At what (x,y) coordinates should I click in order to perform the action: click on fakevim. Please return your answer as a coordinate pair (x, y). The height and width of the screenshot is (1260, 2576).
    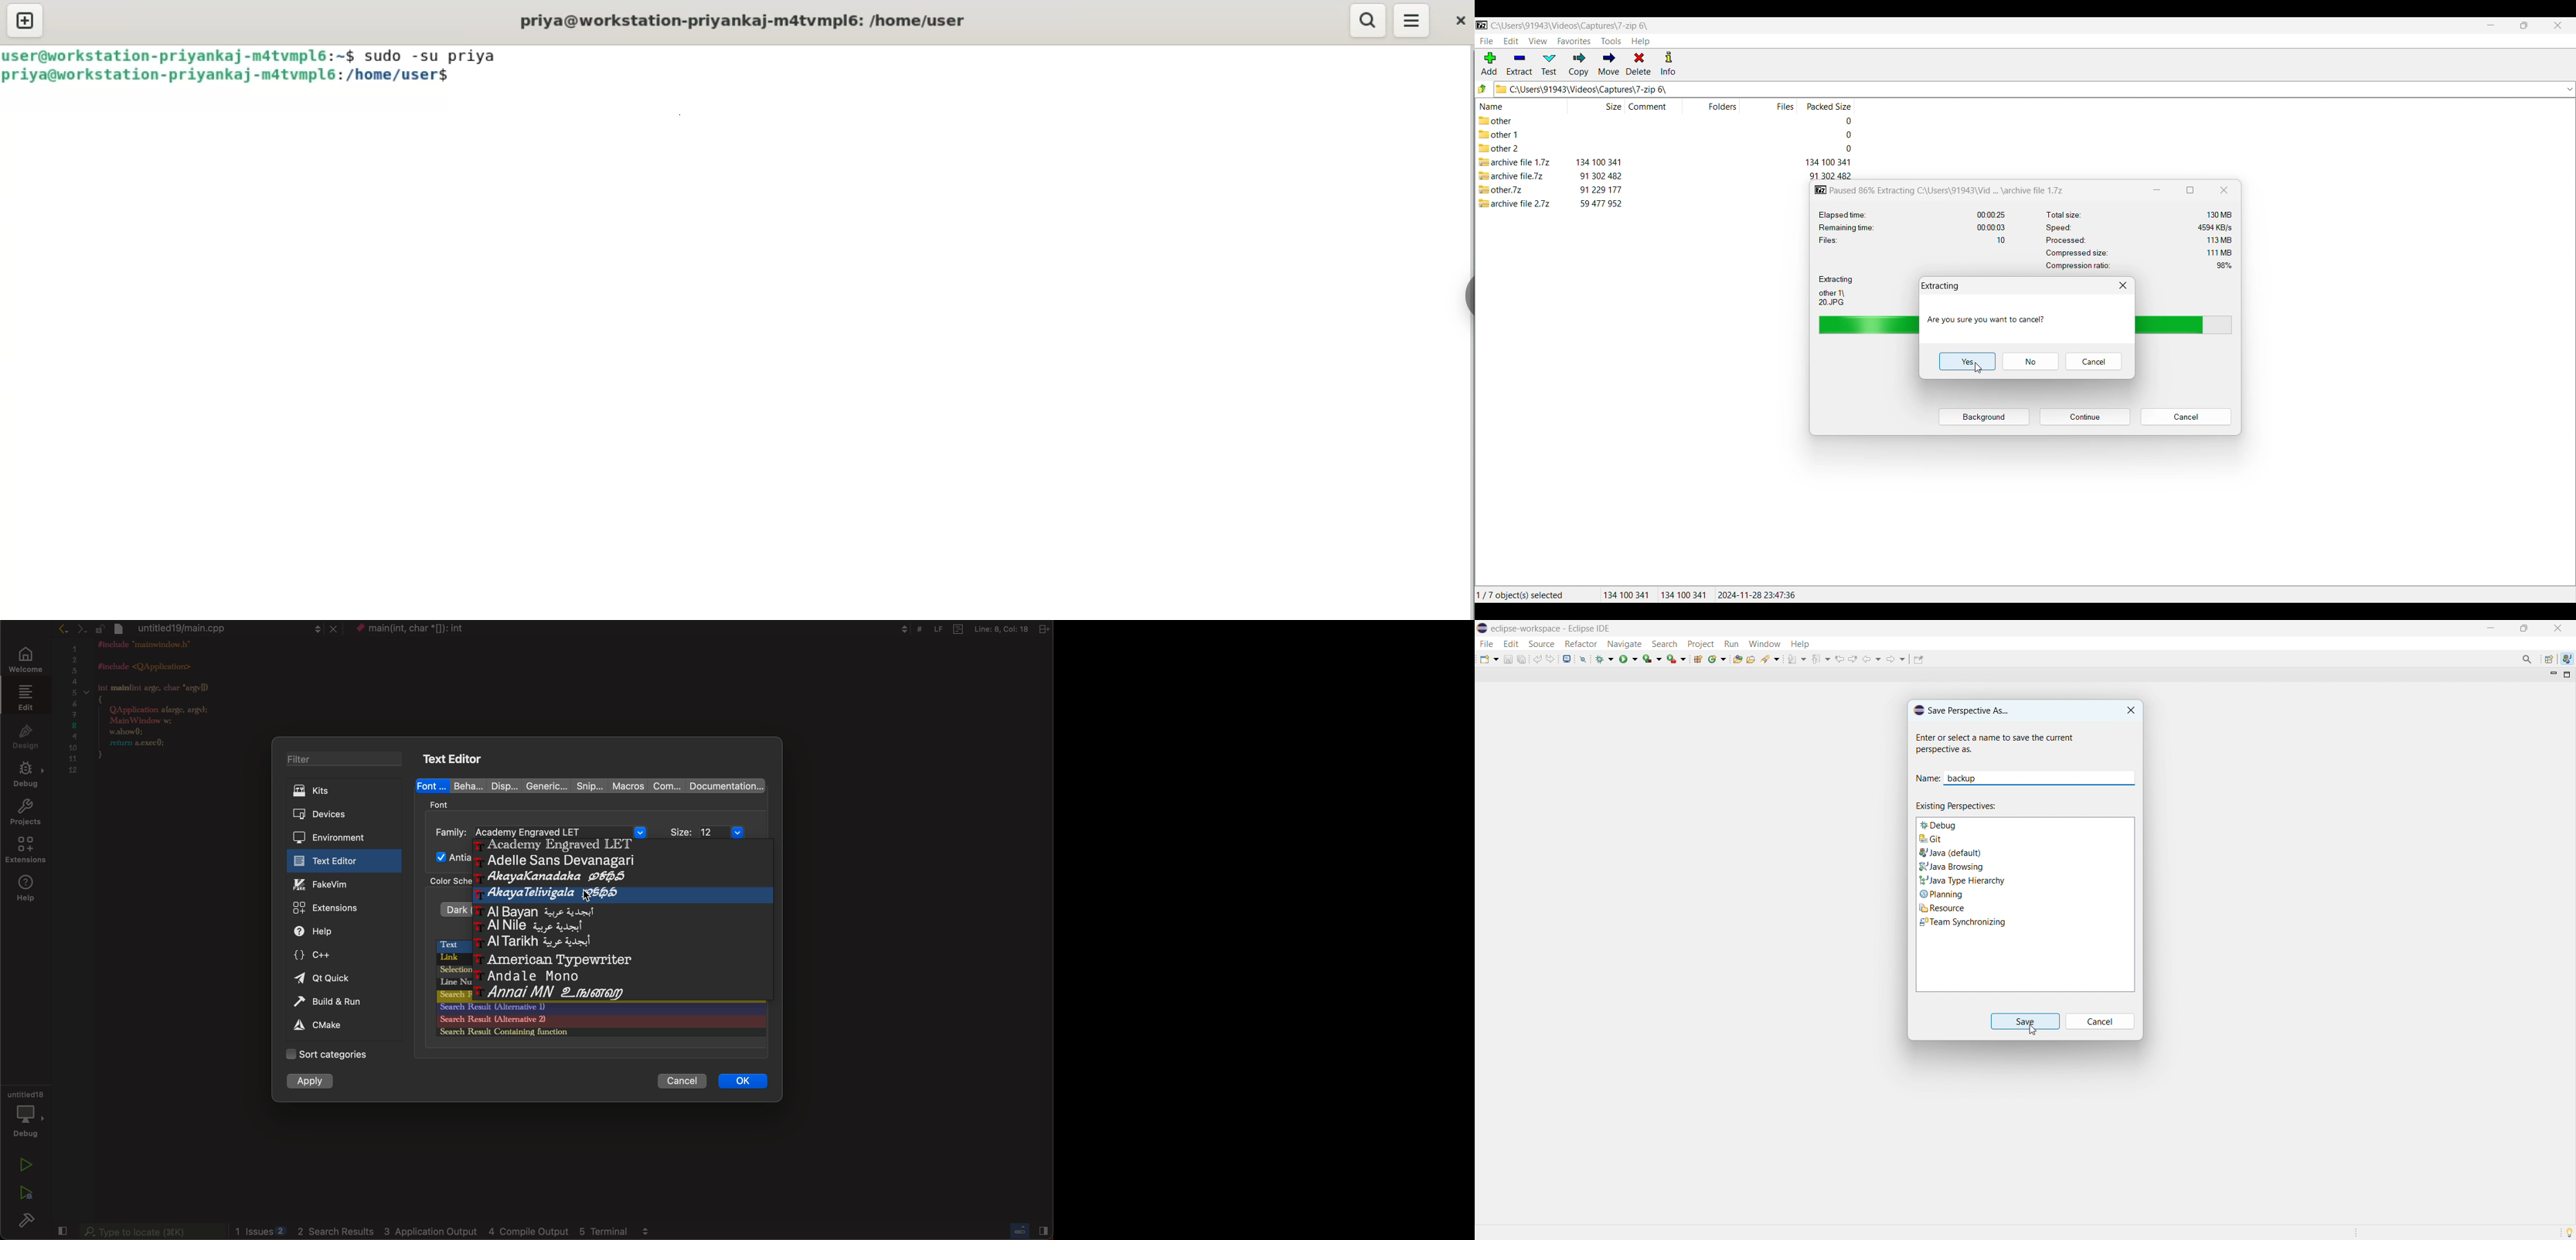
    Looking at the image, I should click on (340, 884).